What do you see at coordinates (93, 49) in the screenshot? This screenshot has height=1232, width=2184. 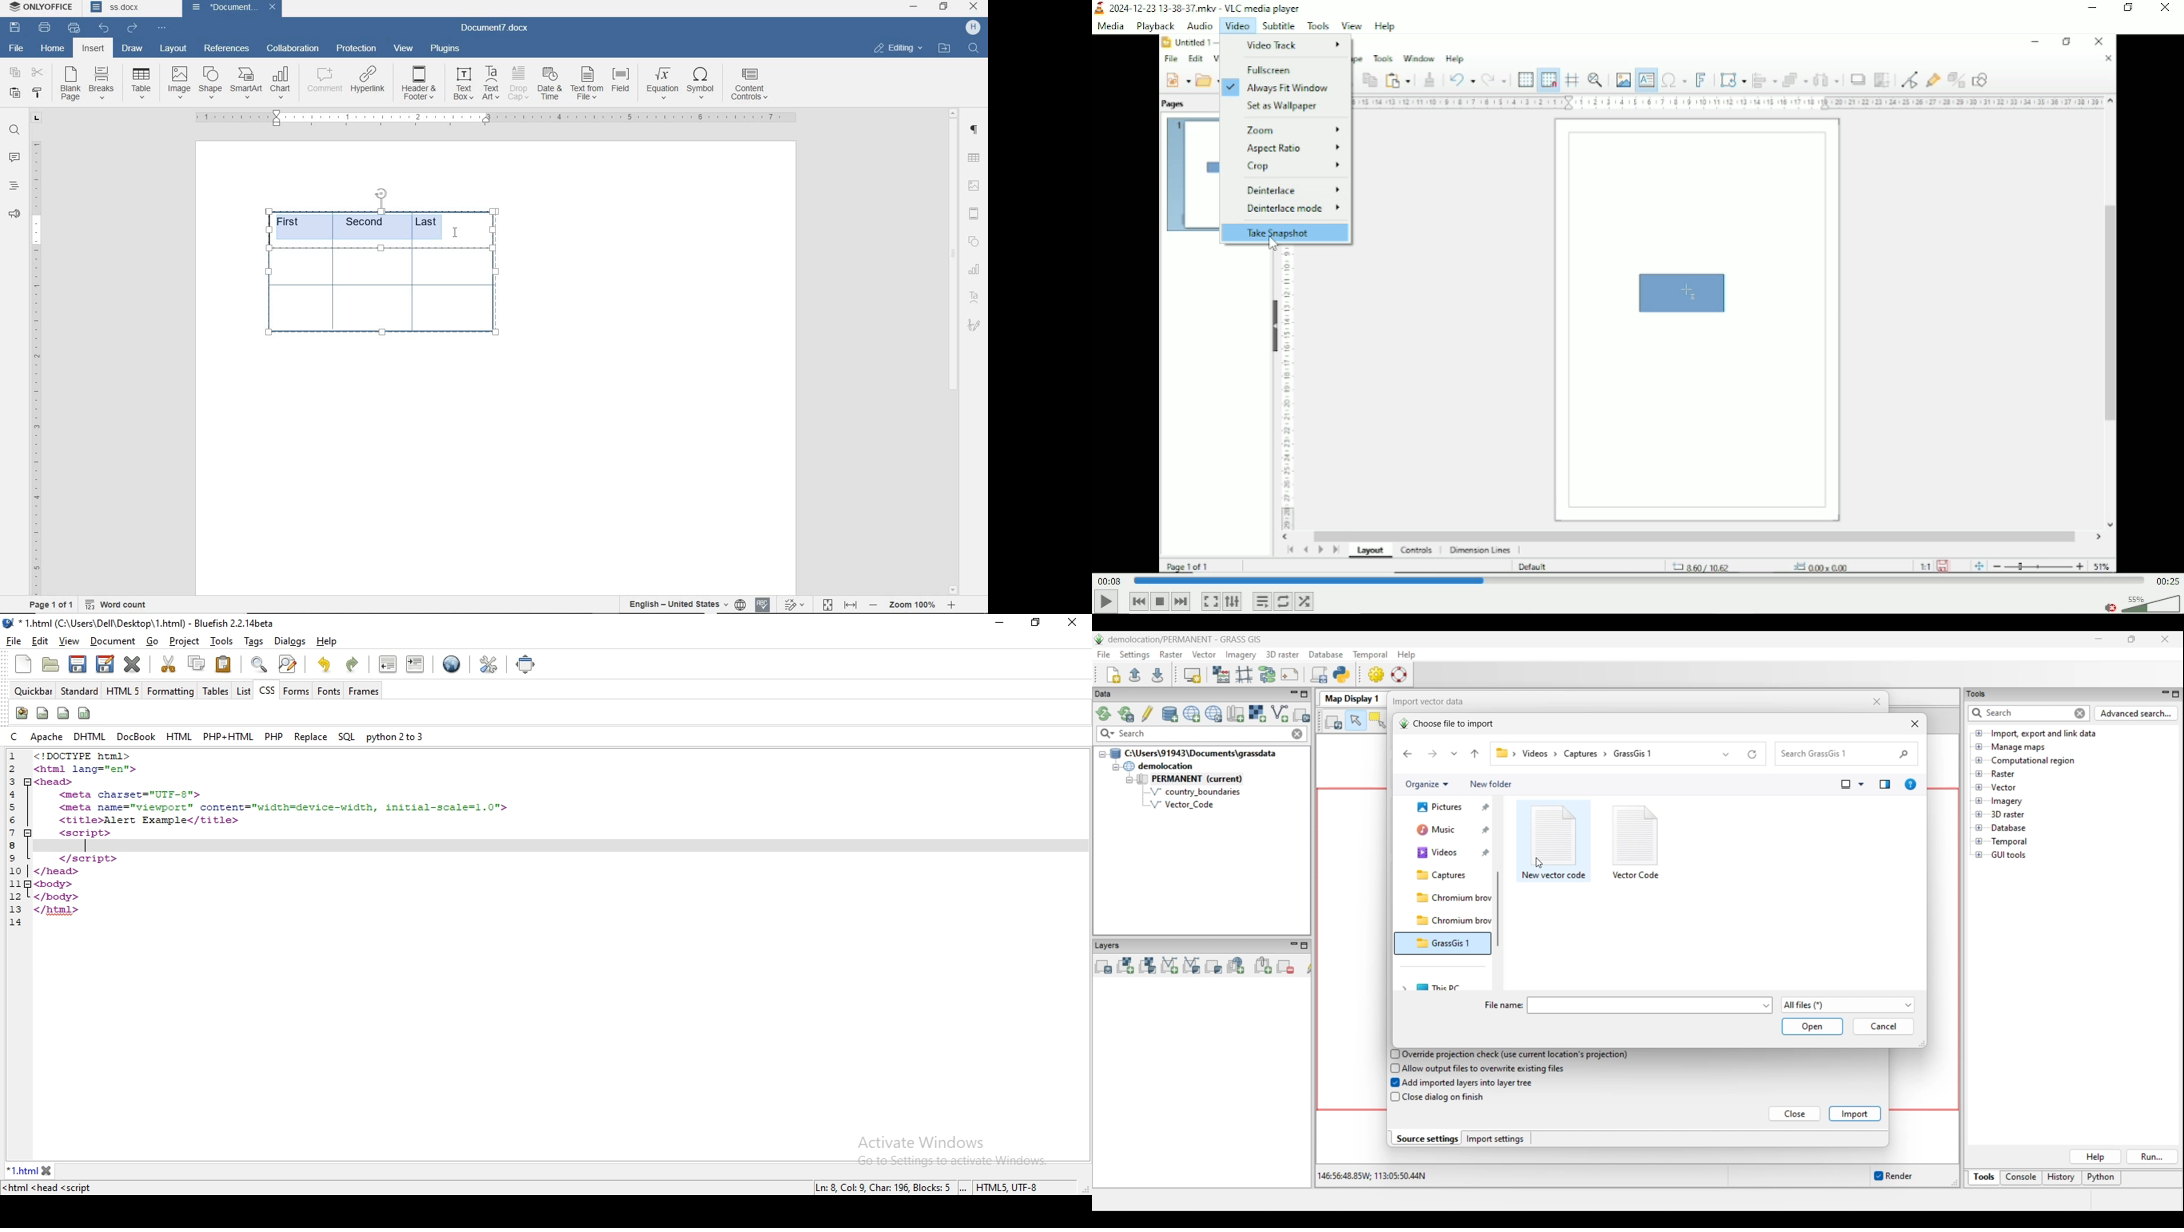 I see `insert` at bounding box center [93, 49].